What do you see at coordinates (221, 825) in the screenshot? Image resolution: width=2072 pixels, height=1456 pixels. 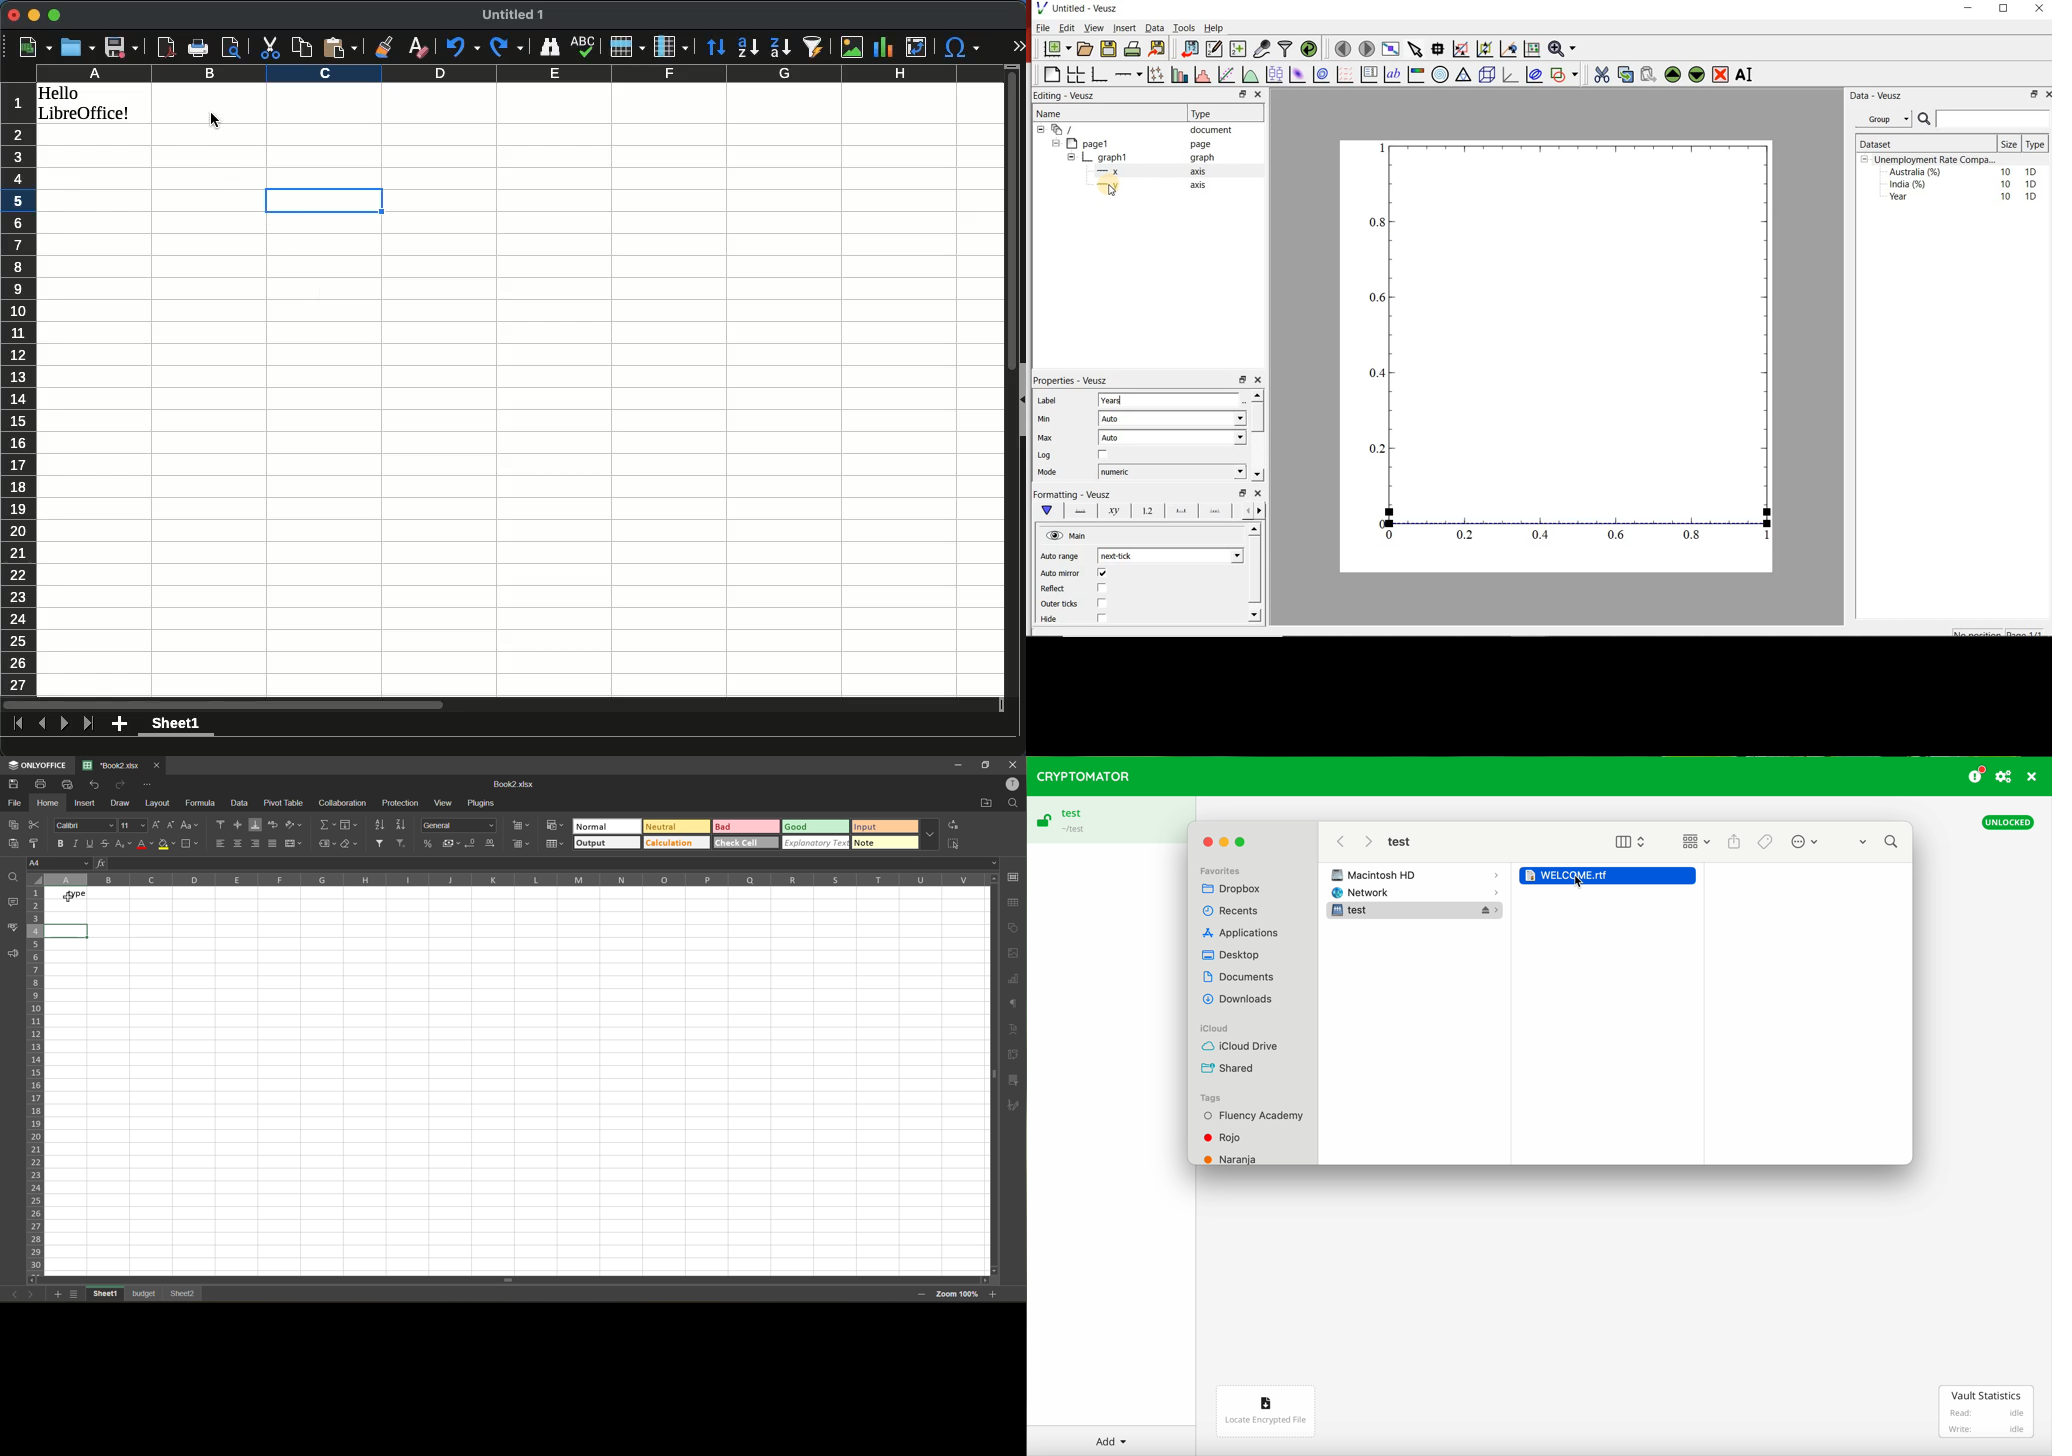 I see `align top` at bounding box center [221, 825].